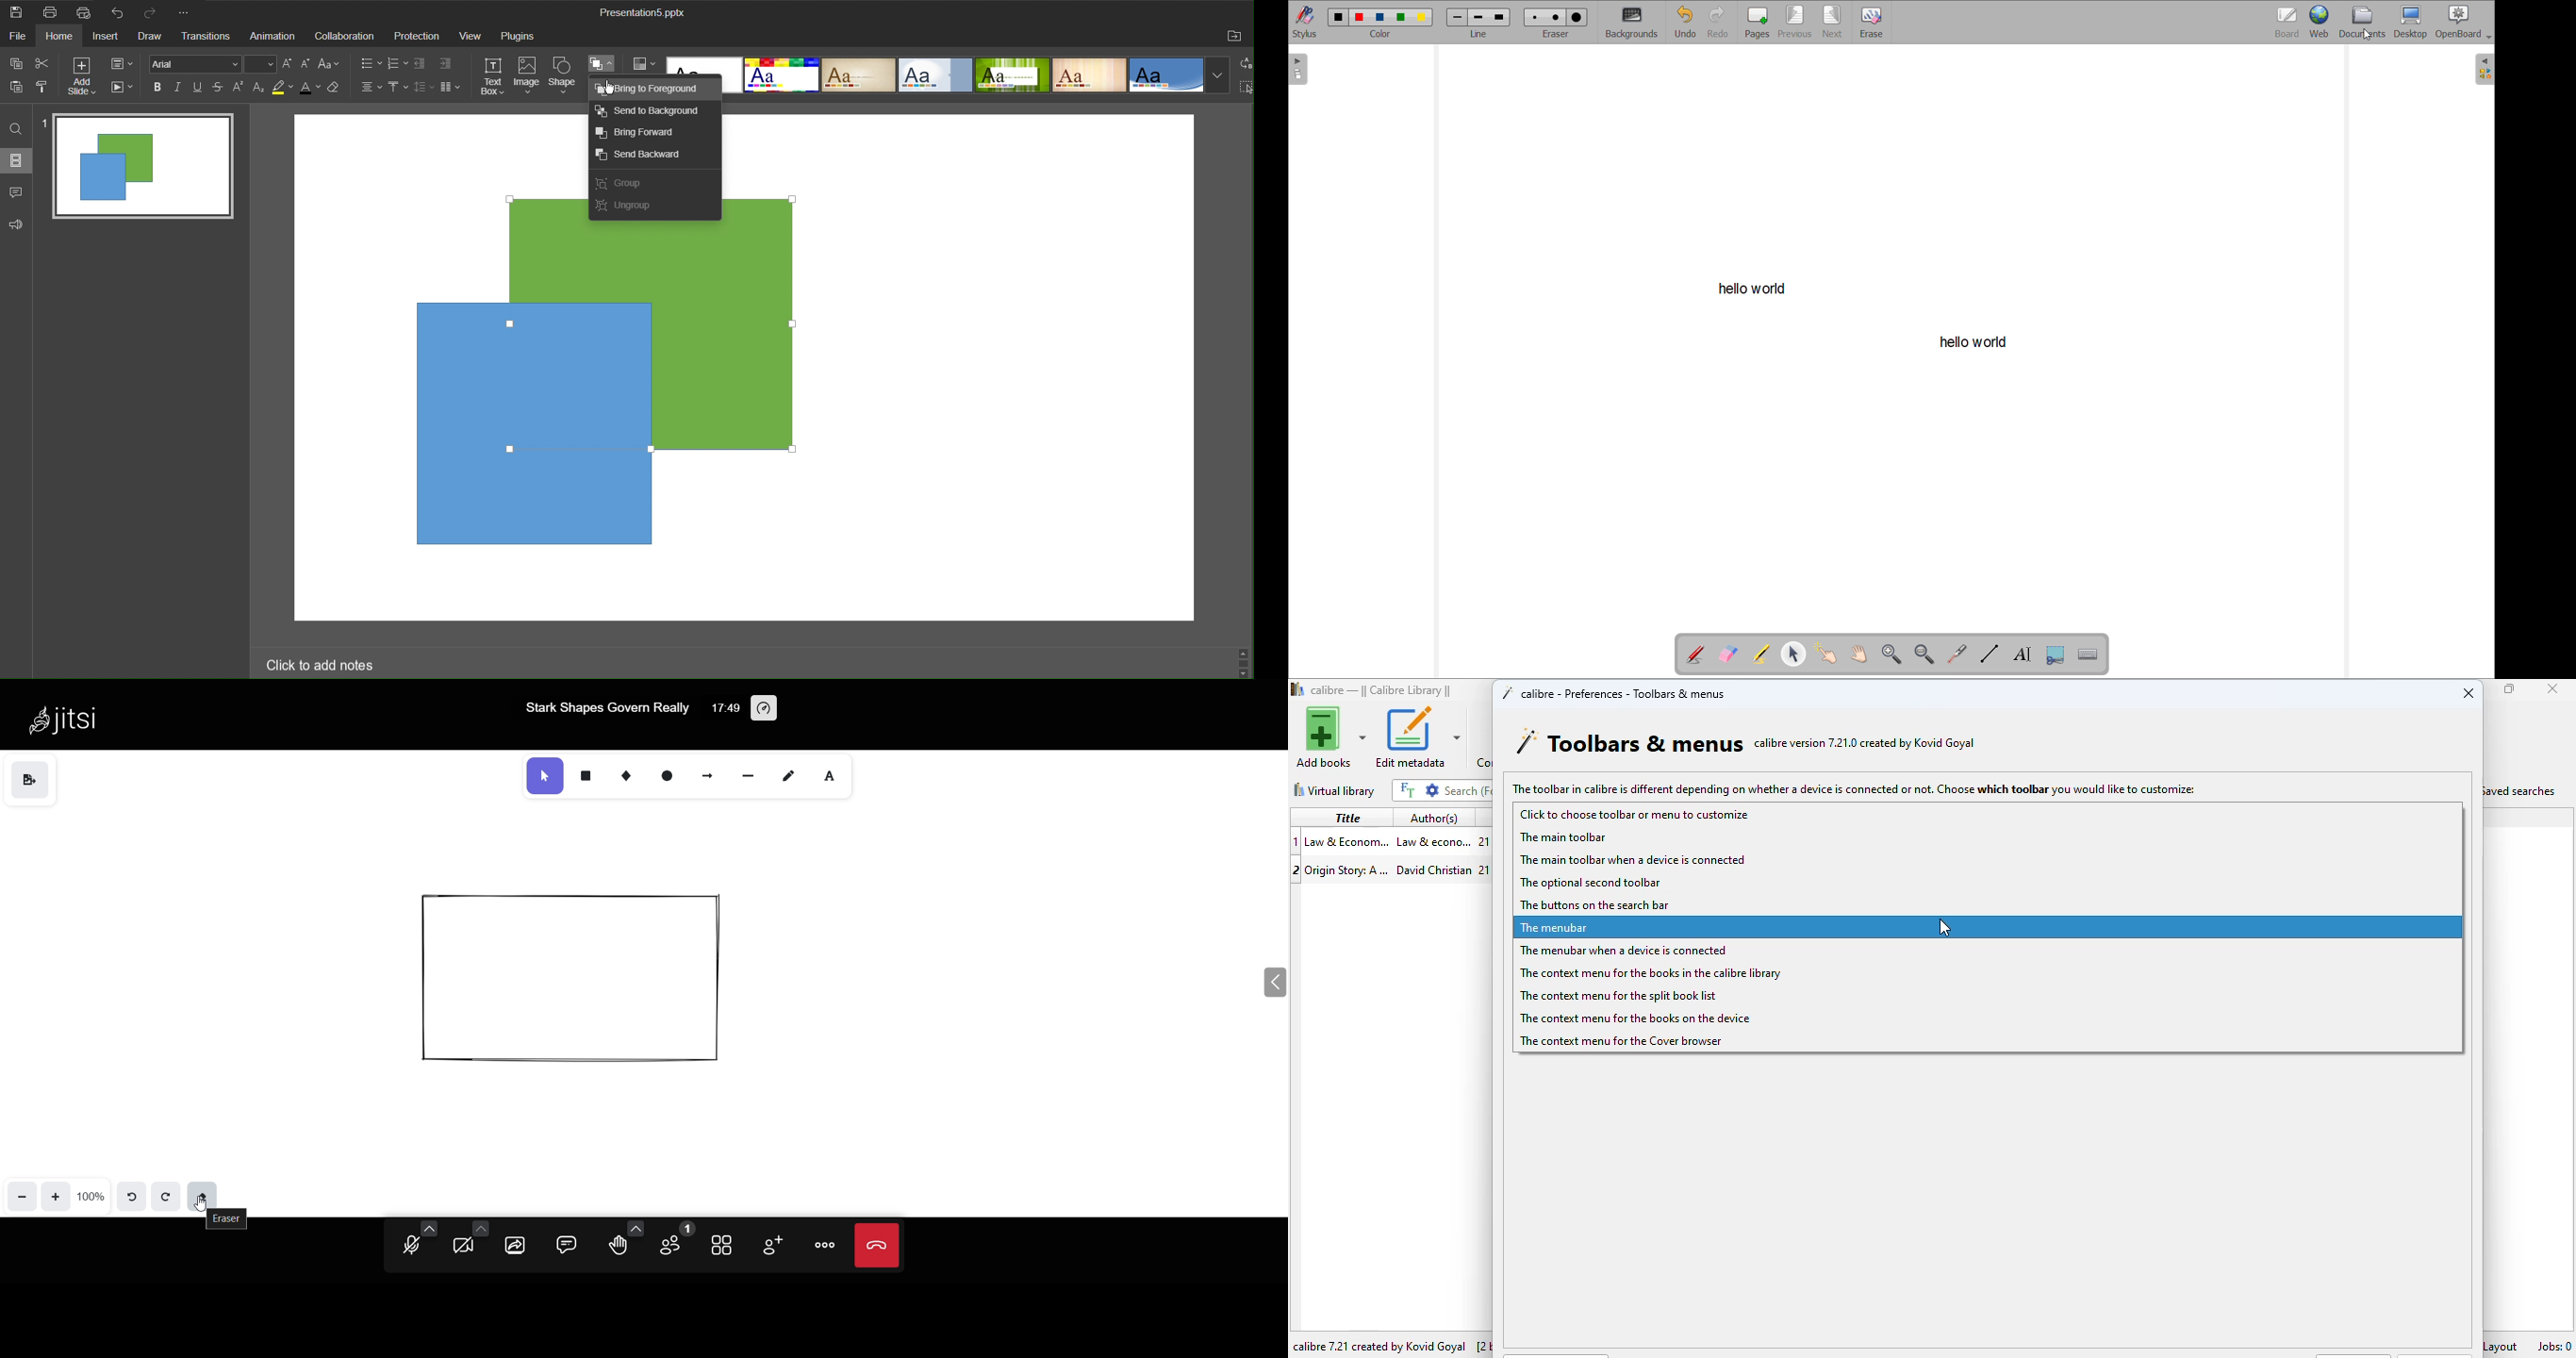 The height and width of the screenshot is (1372, 2576). What do you see at coordinates (1246, 64) in the screenshot?
I see `Replace` at bounding box center [1246, 64].